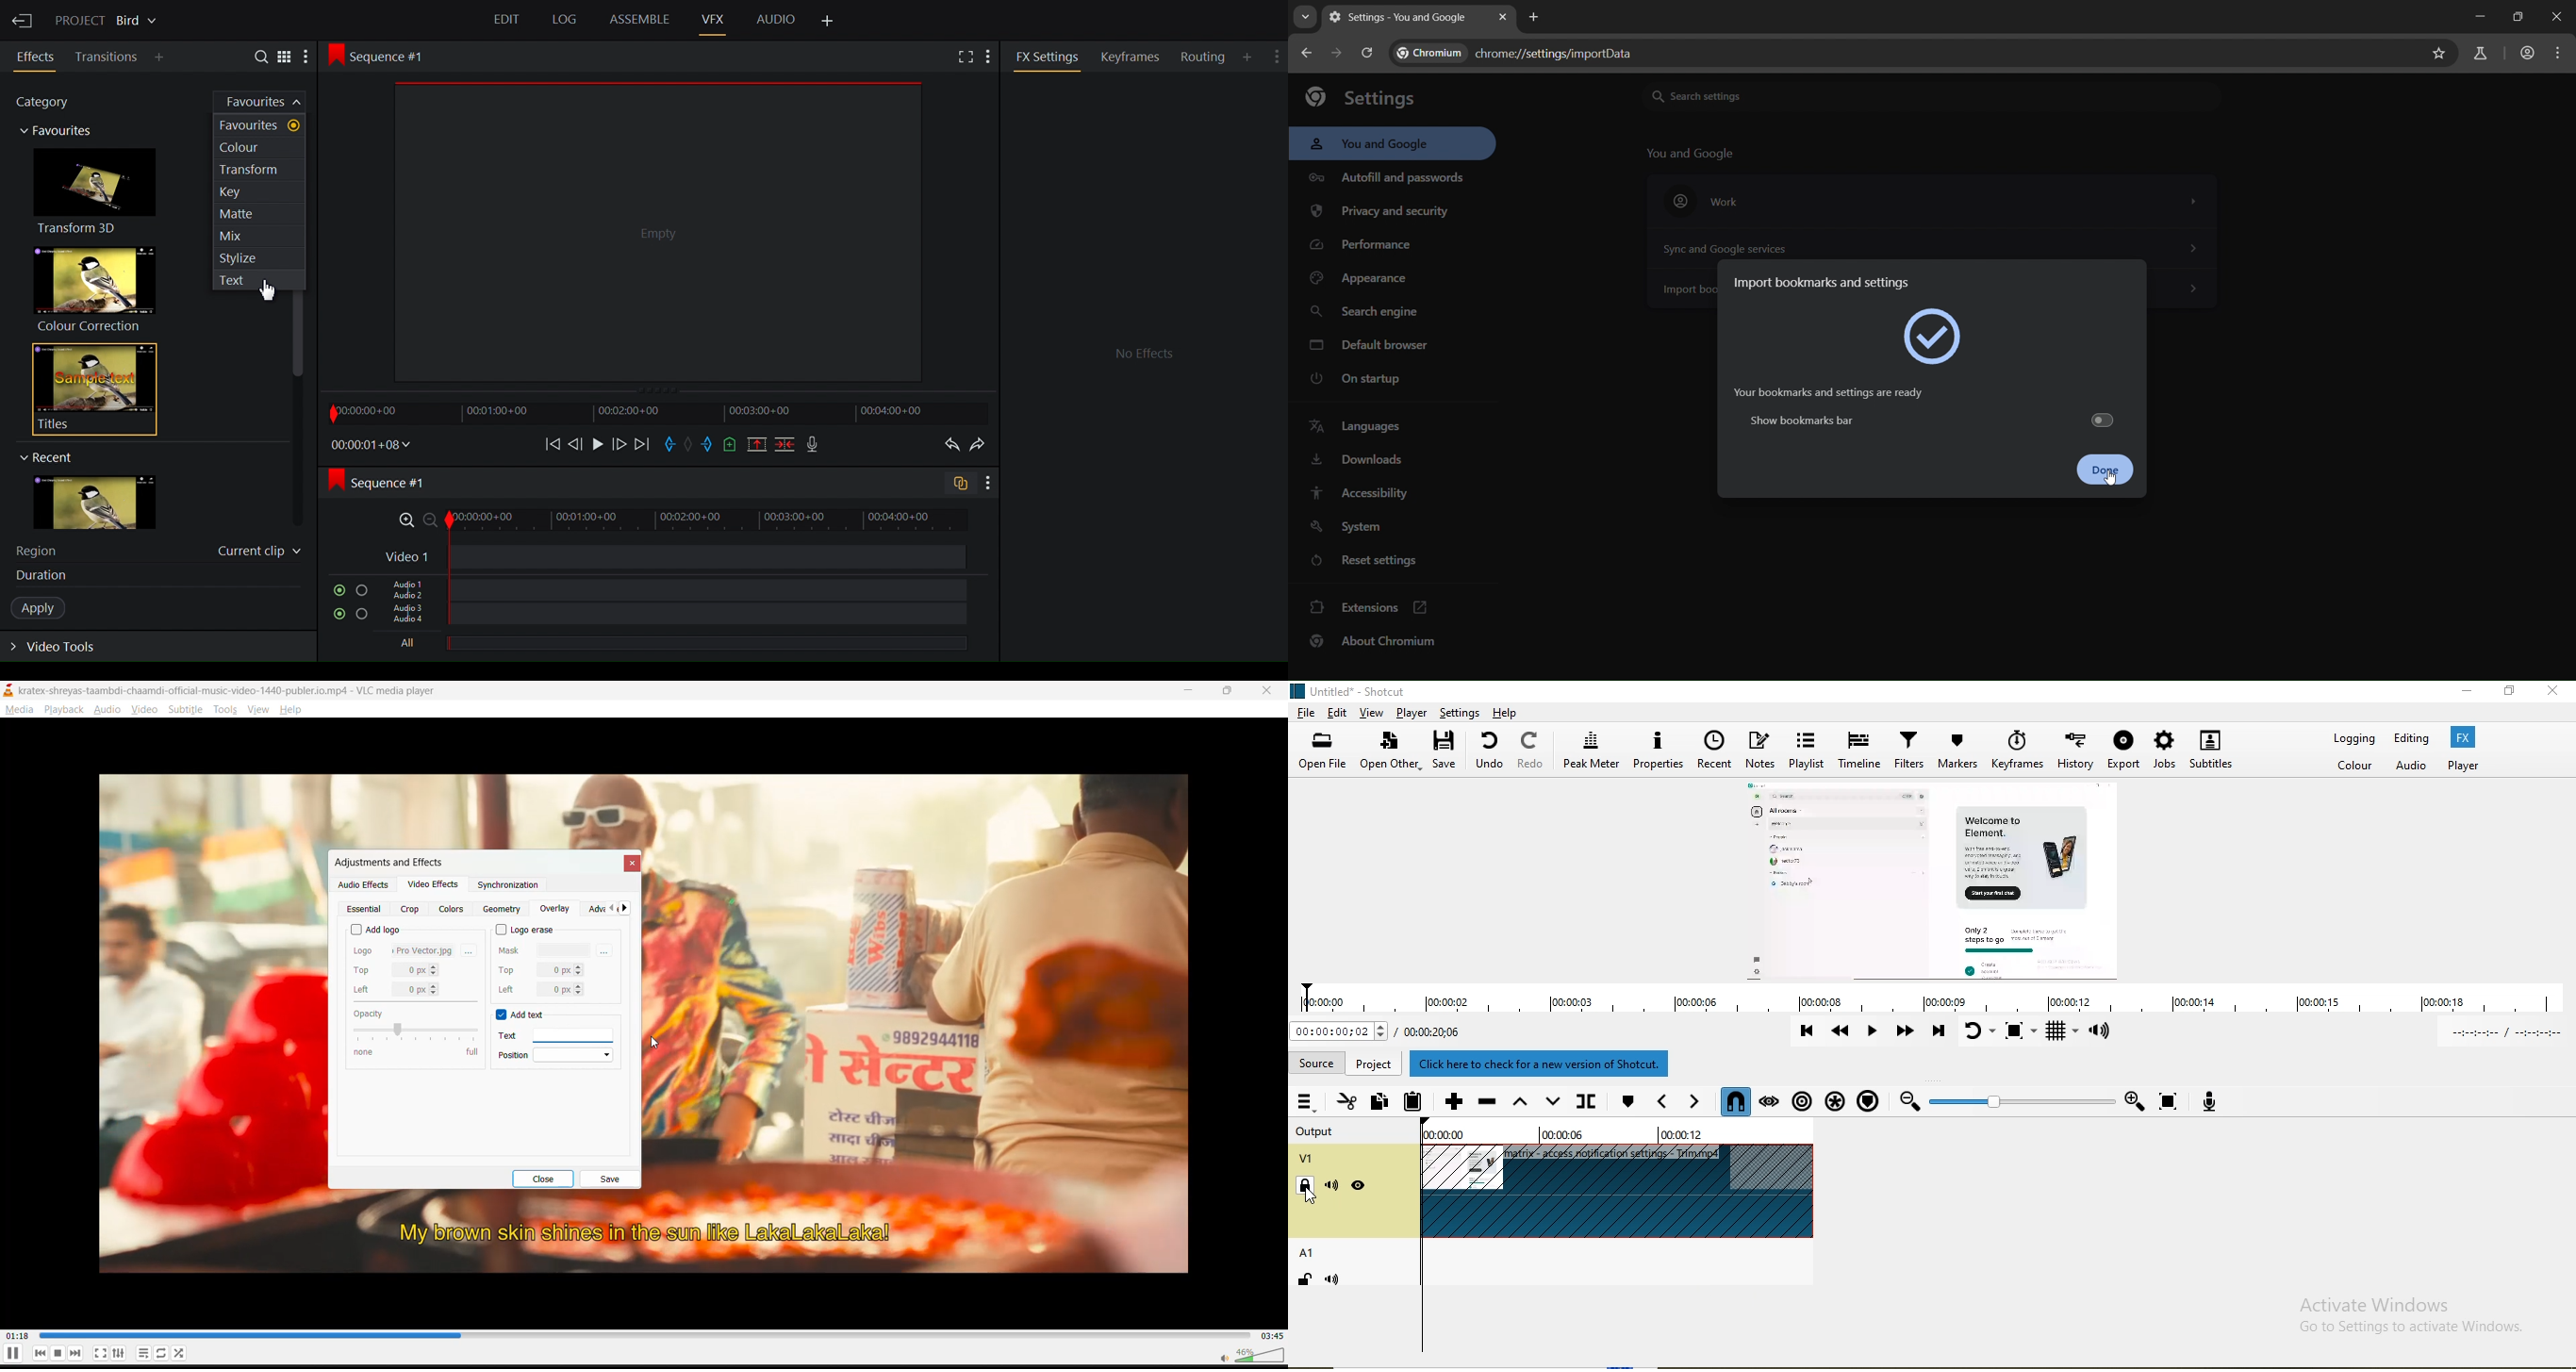 The height and width of the screenshot is (1372, 2576). I want to click on Stylize, so click(260, 258).